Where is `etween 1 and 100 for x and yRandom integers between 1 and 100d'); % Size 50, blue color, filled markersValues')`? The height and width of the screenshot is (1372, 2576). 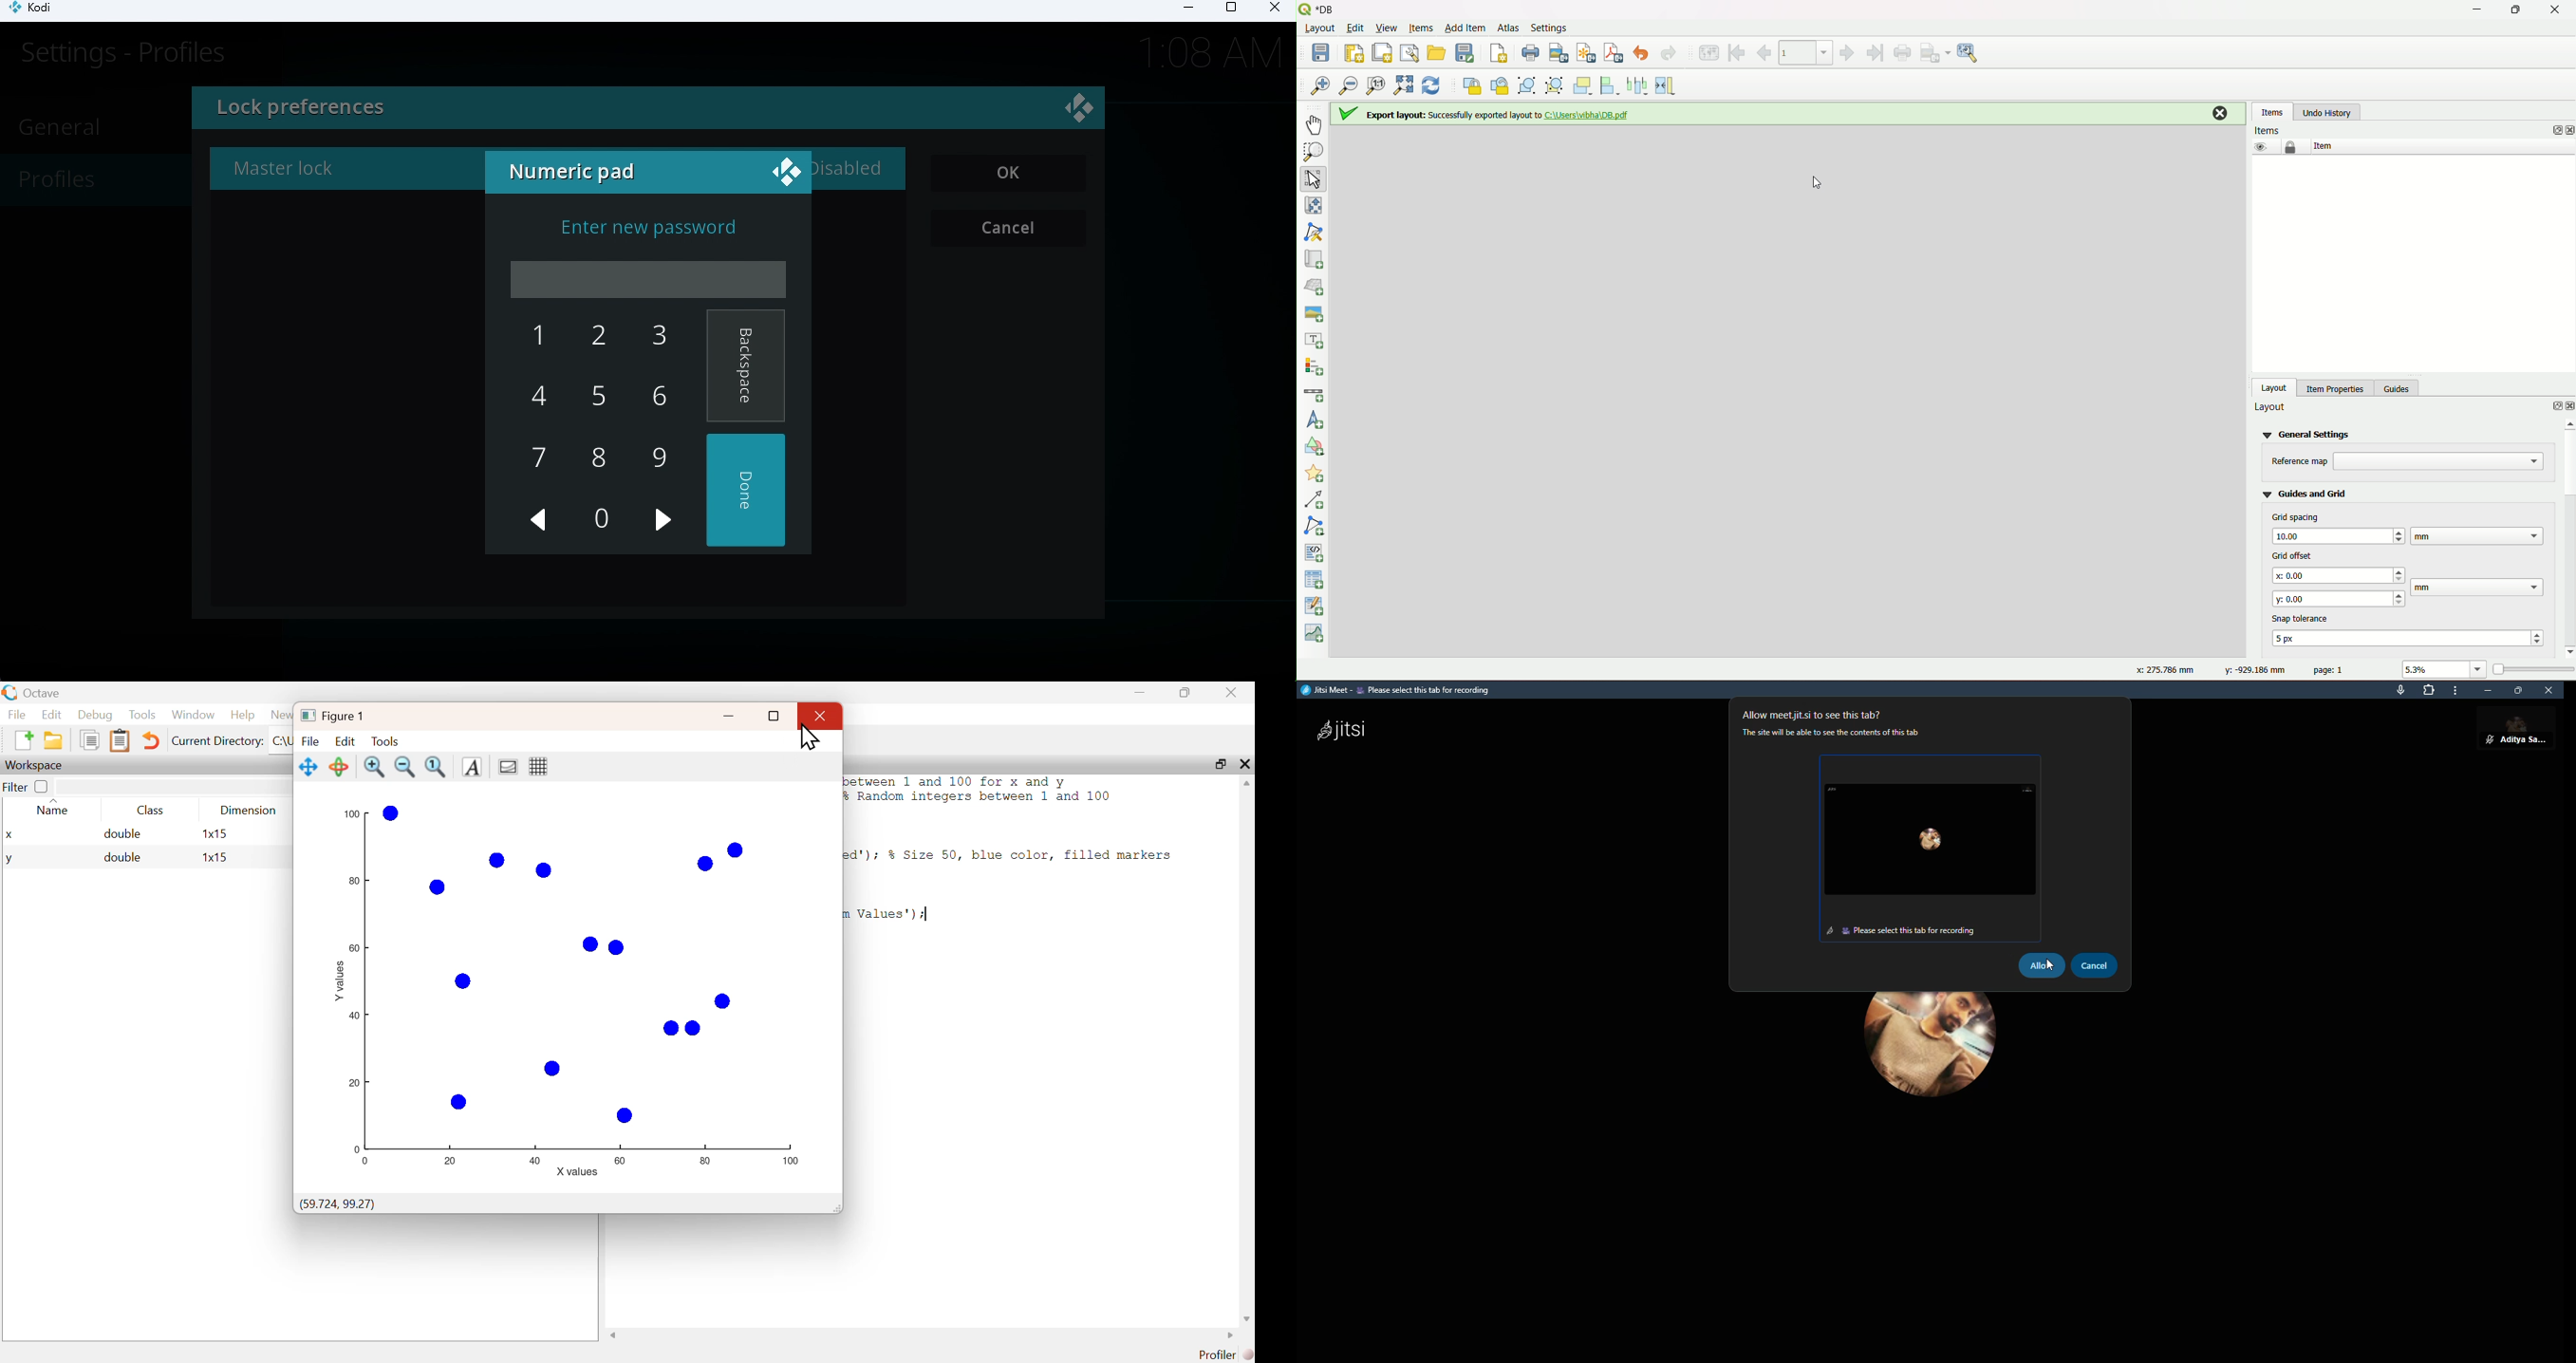 etween 1 and 100 for x and yRandom integers between 1 and 100d'); % Size 50, blue color, filled markersValues') is located at coordinates (1013, 849).